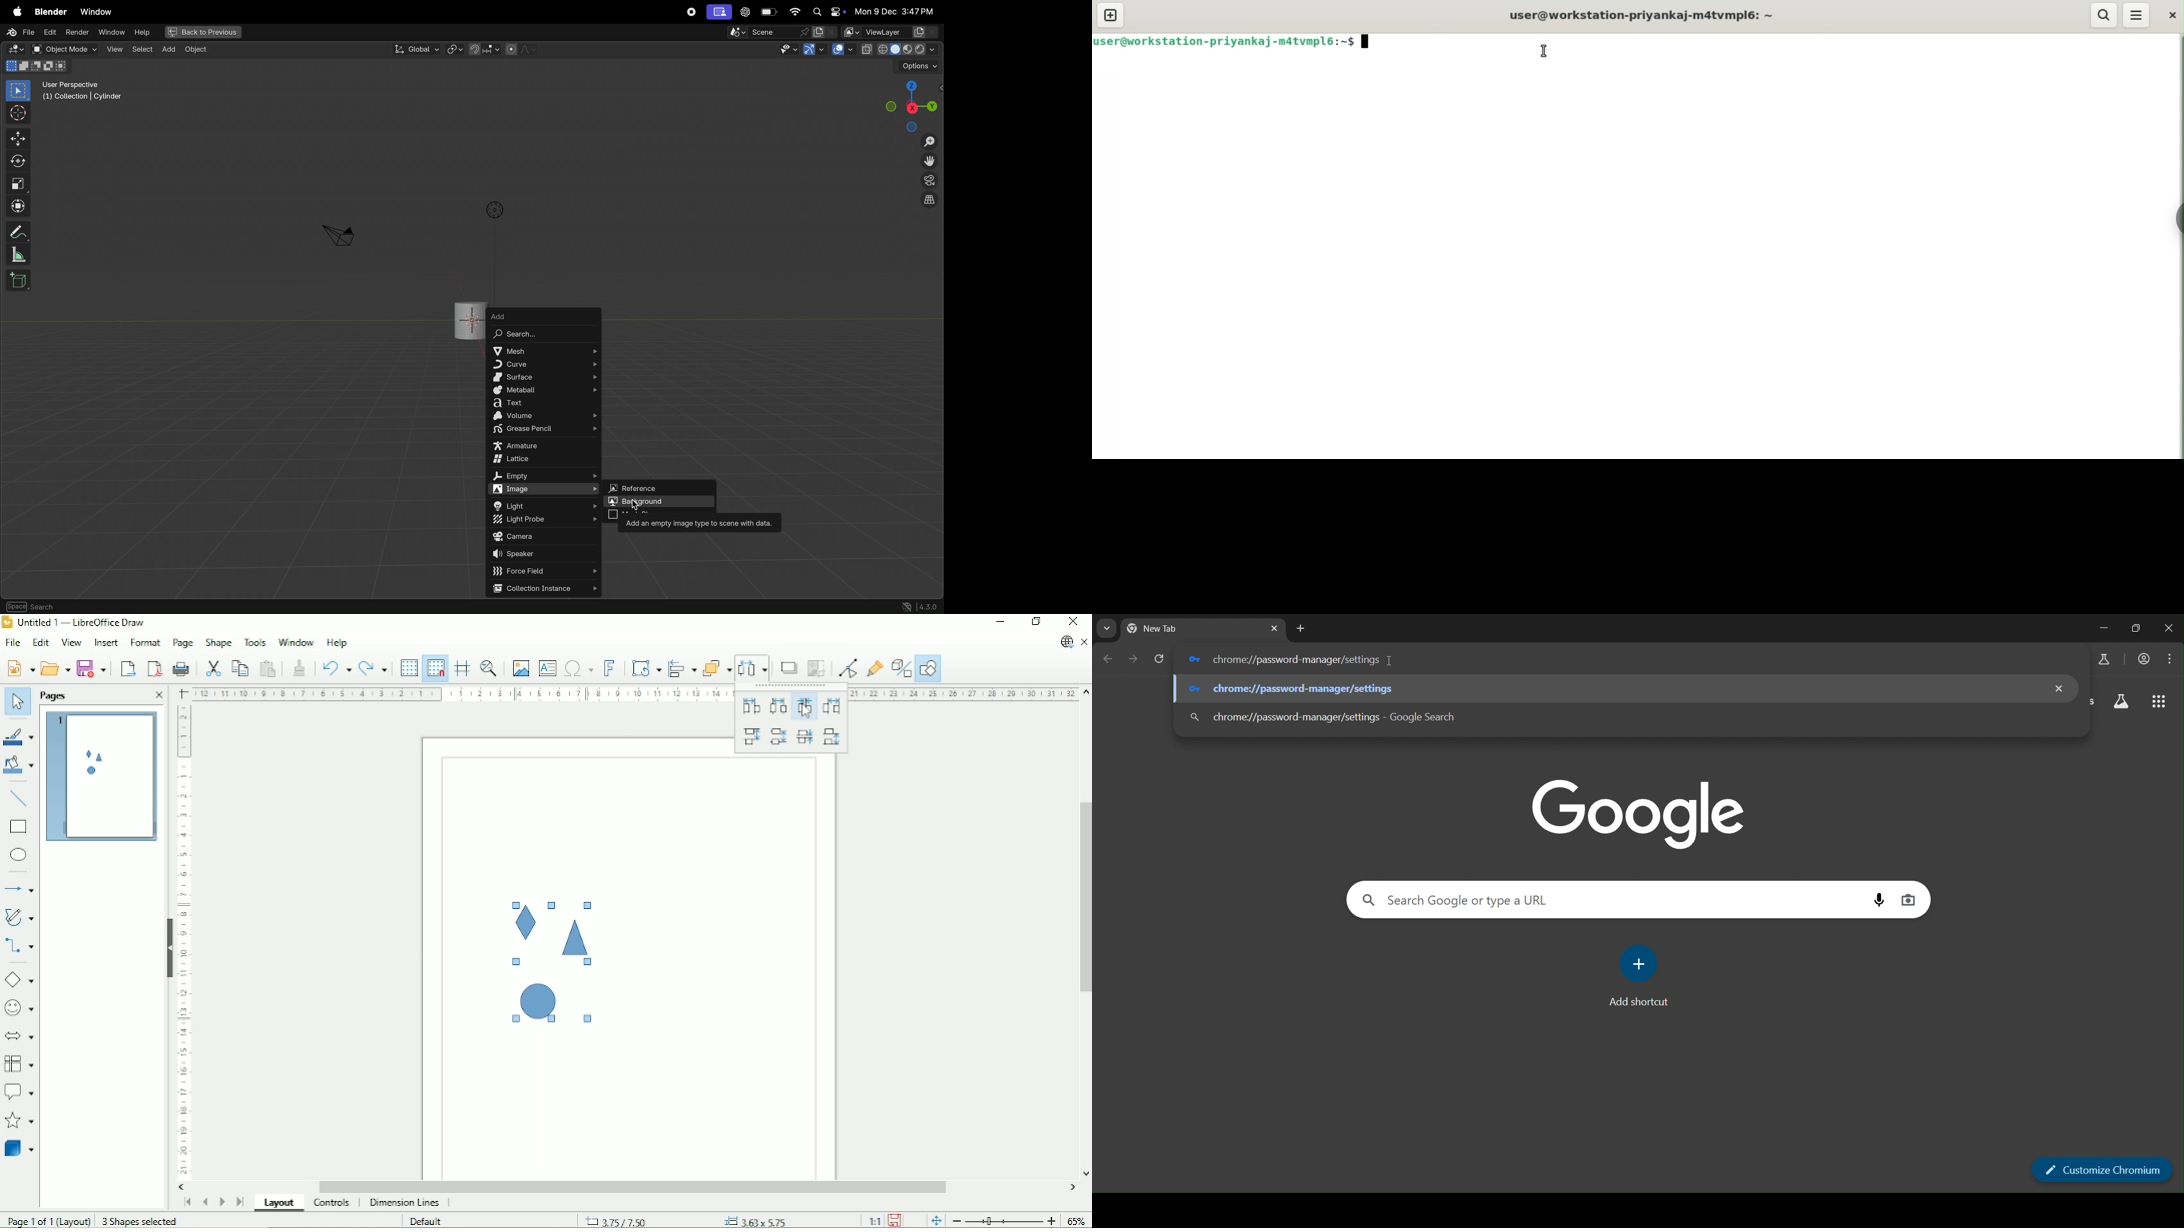 Image resolution: width=2184 pixels, height=1232 pixels. What do you see at coordinates (1612, 688) in the screenshot?
I see `chrome://password-manager/settings` at bounding box center [1612, 688].